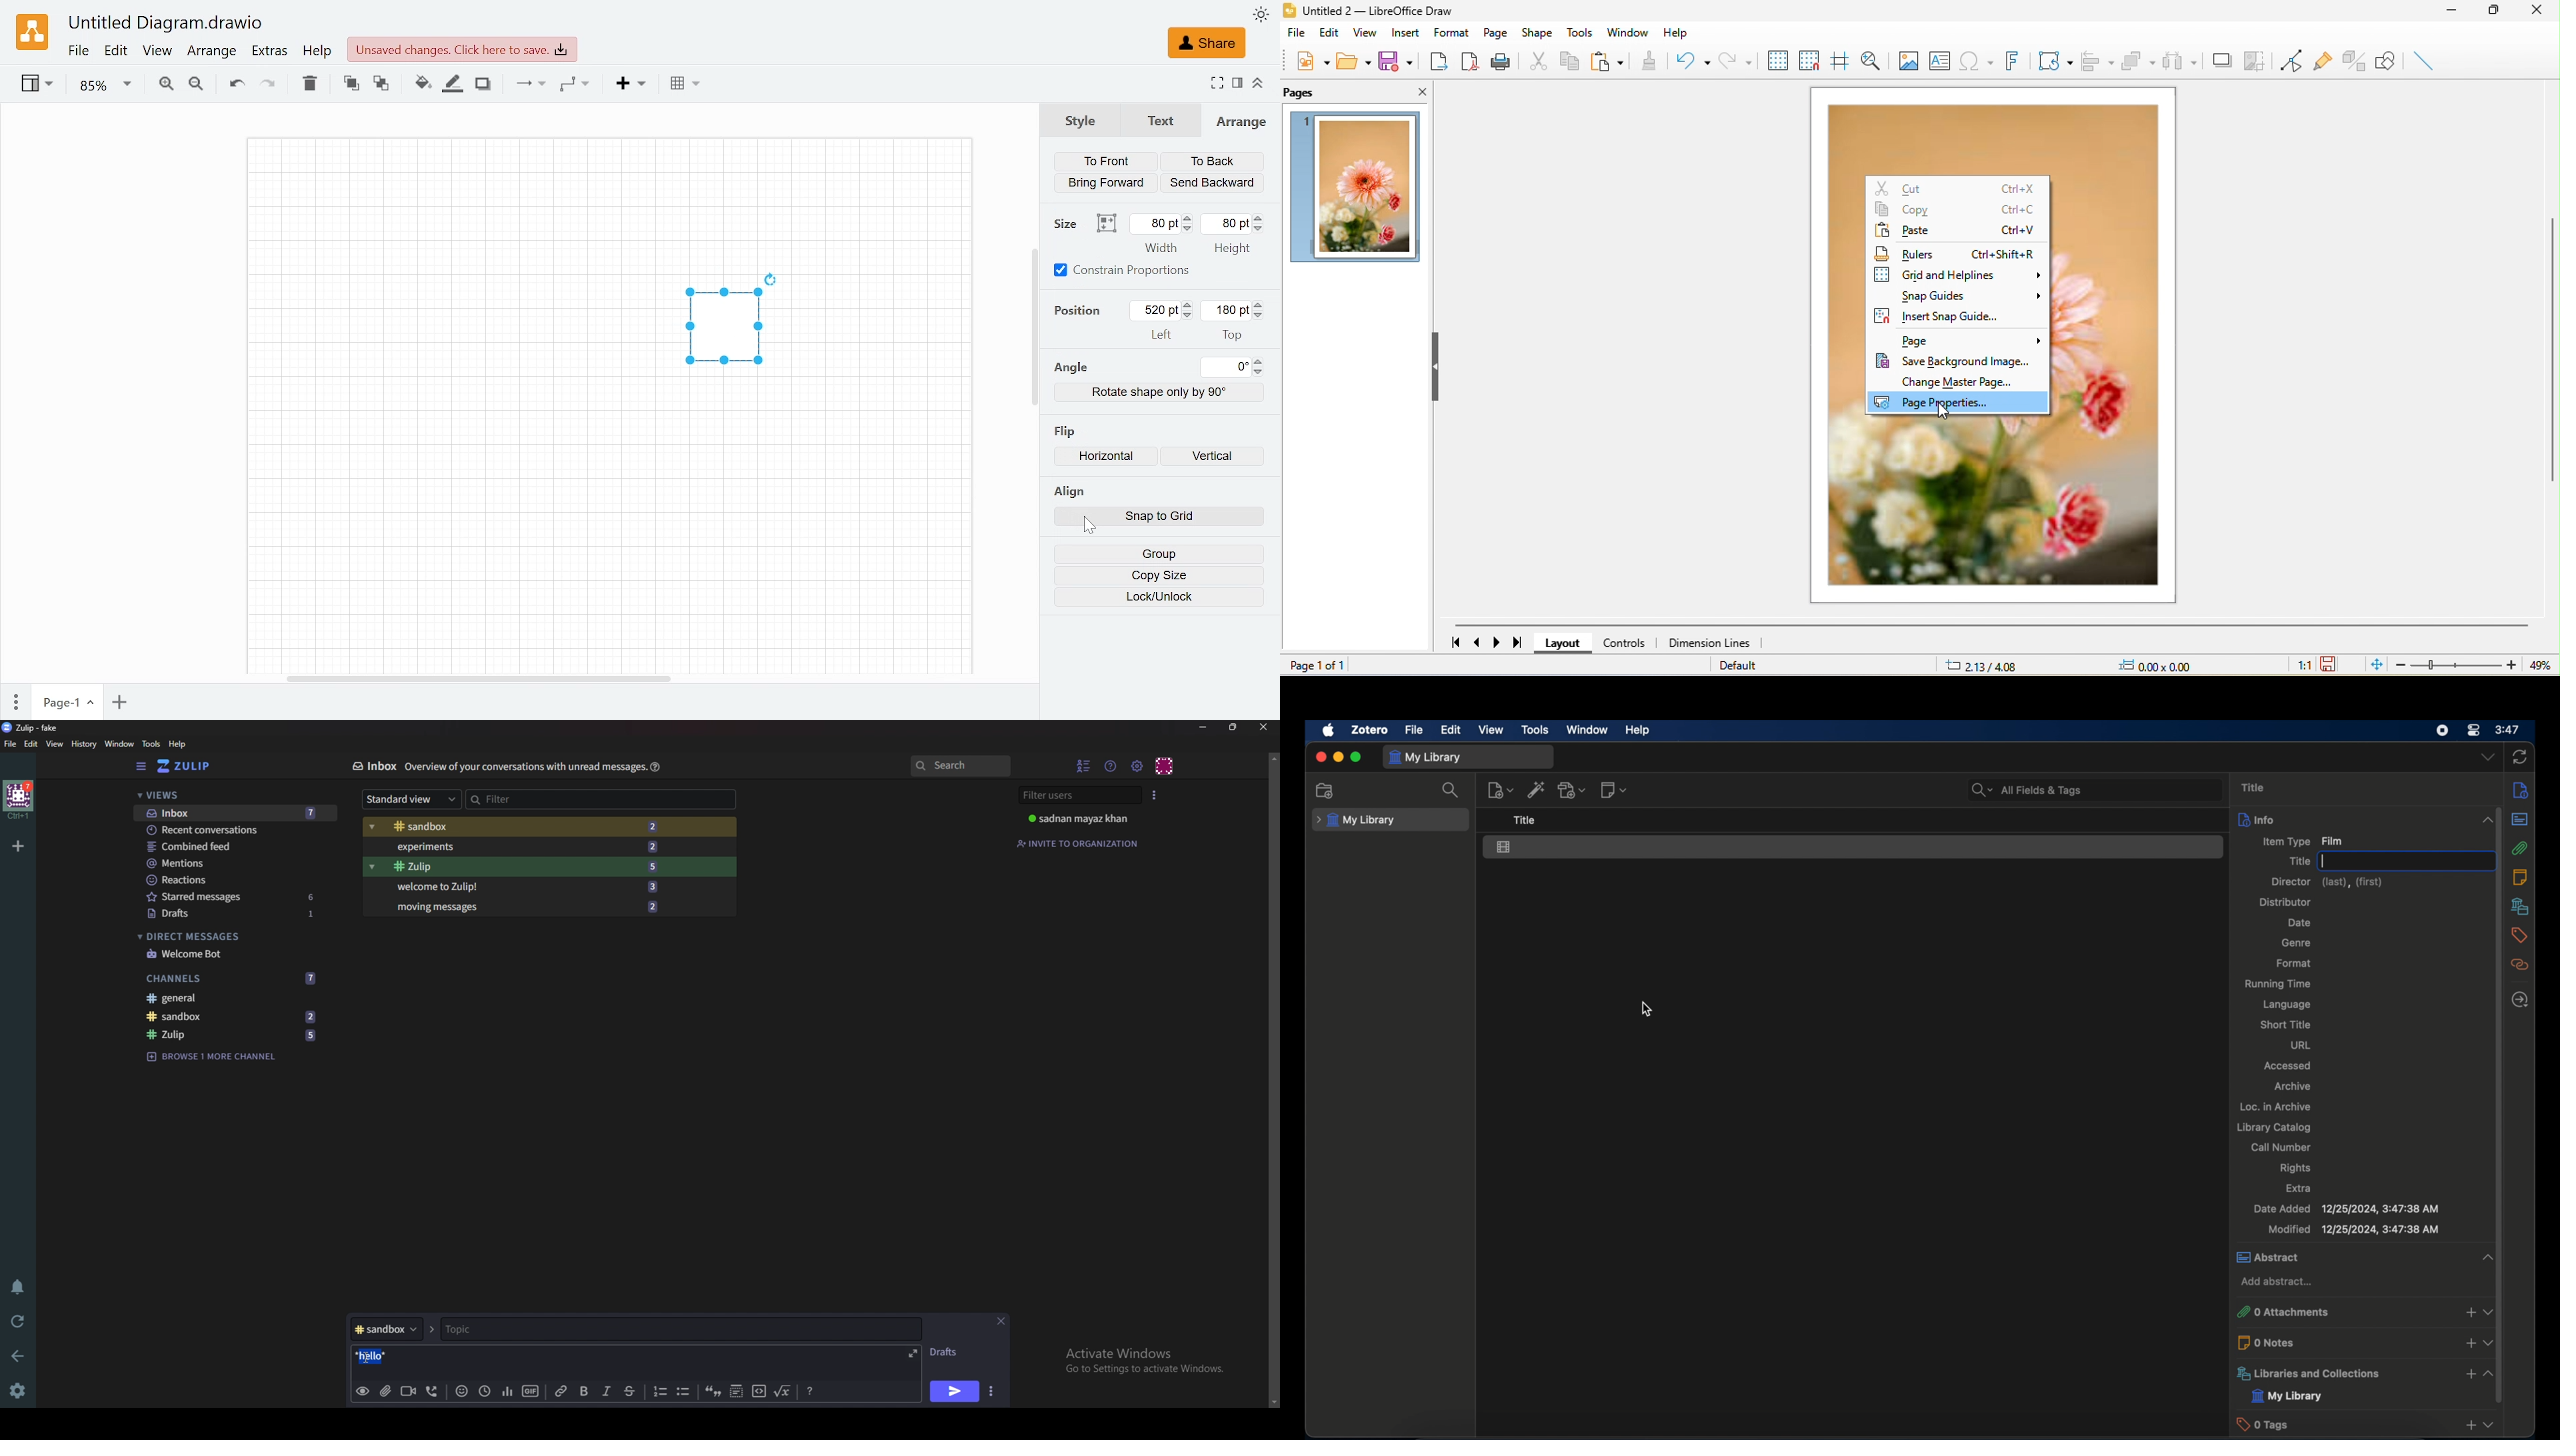  What do you see at coordinates (227, 935) in the screenshot?
I see `Direct messages` at bounding box center [227, 935].